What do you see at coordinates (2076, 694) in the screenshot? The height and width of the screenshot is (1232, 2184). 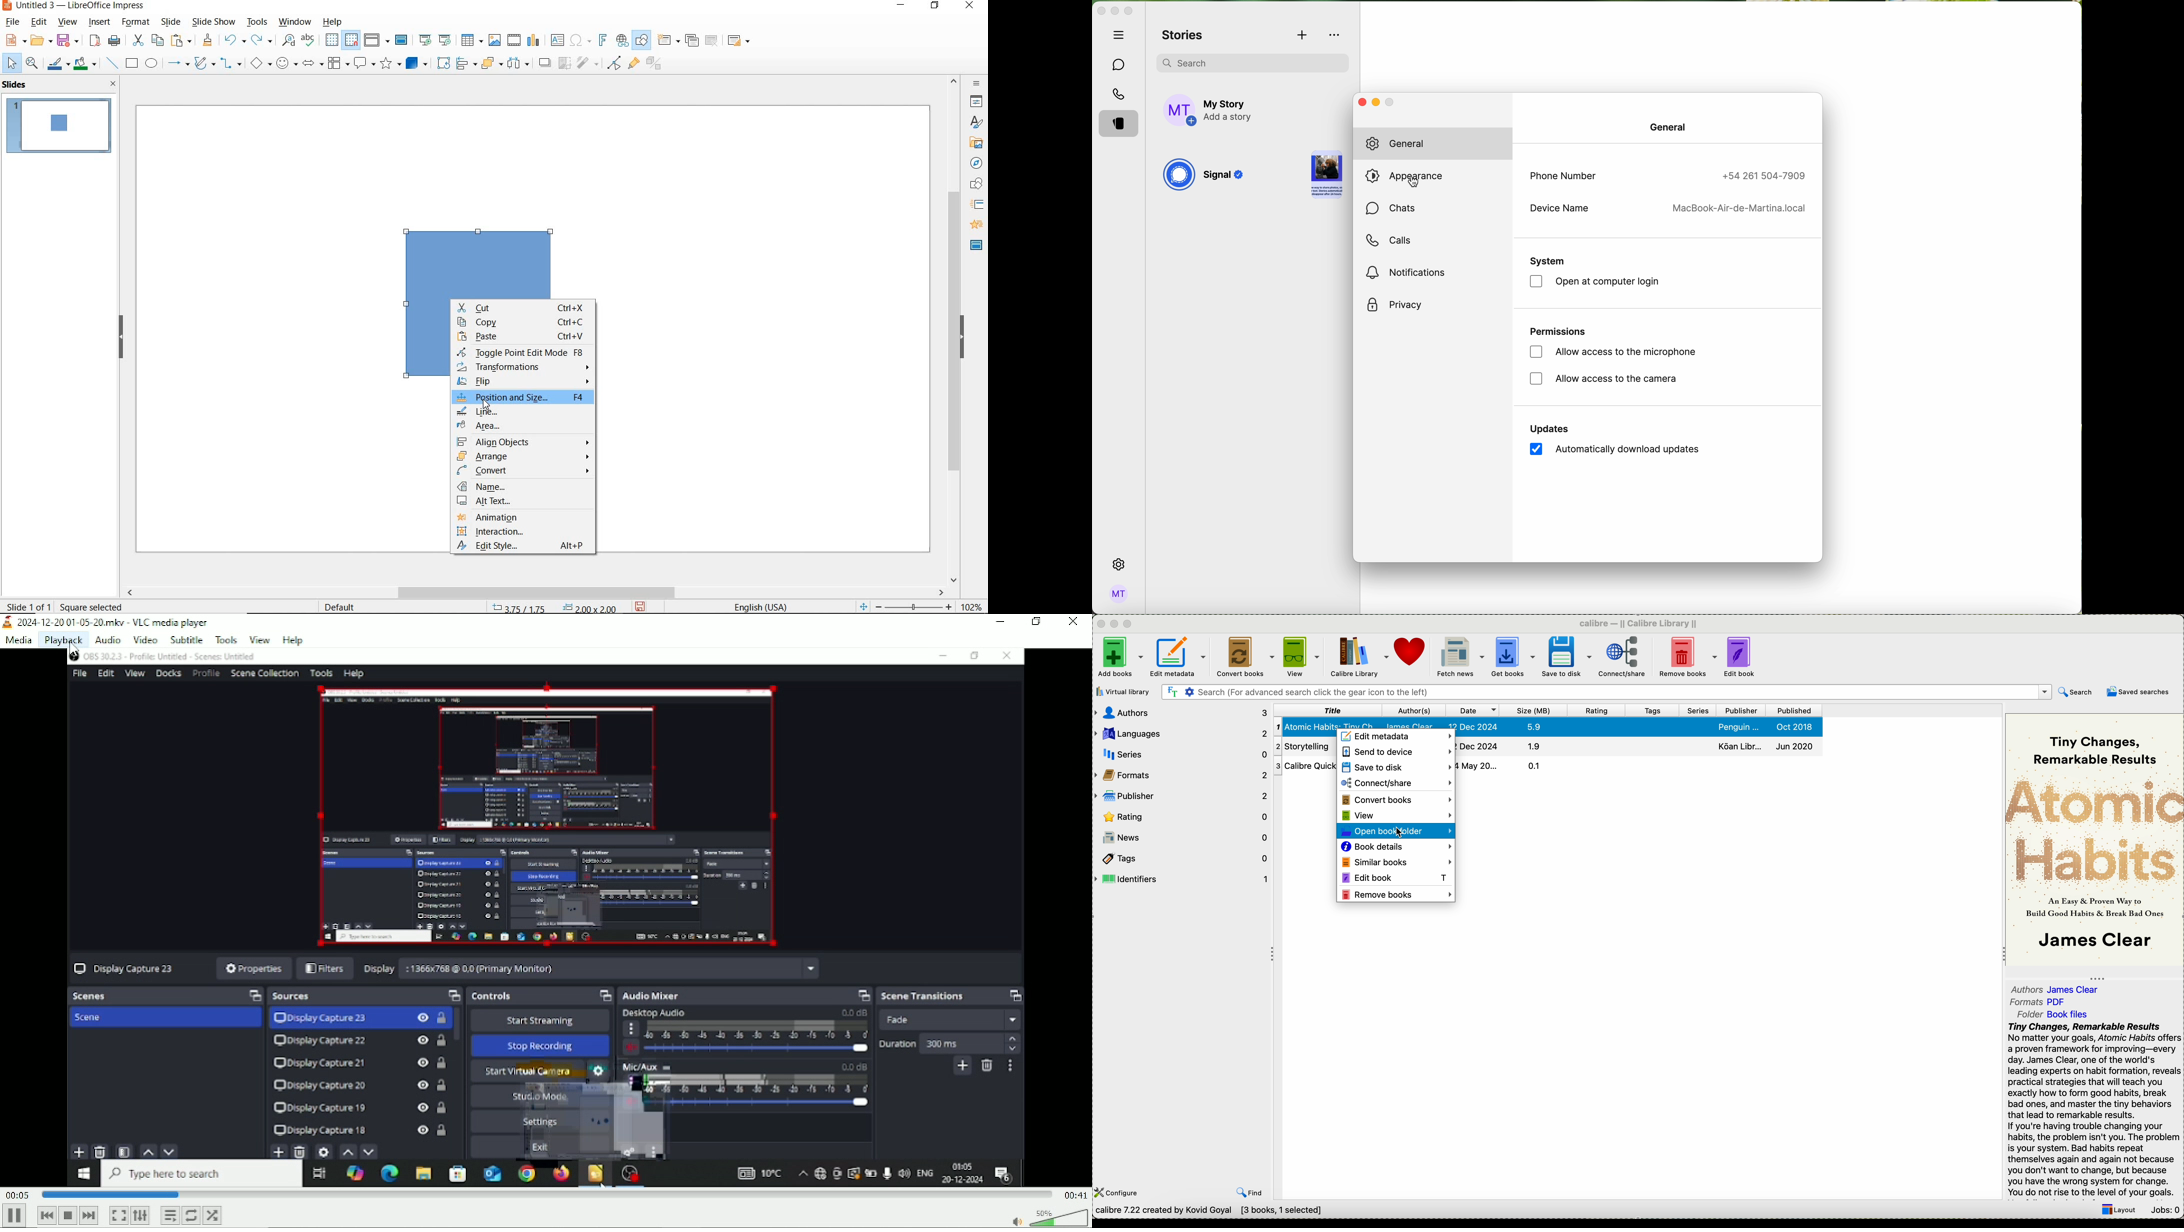 I see `search` at bounding box center [2076, 694].